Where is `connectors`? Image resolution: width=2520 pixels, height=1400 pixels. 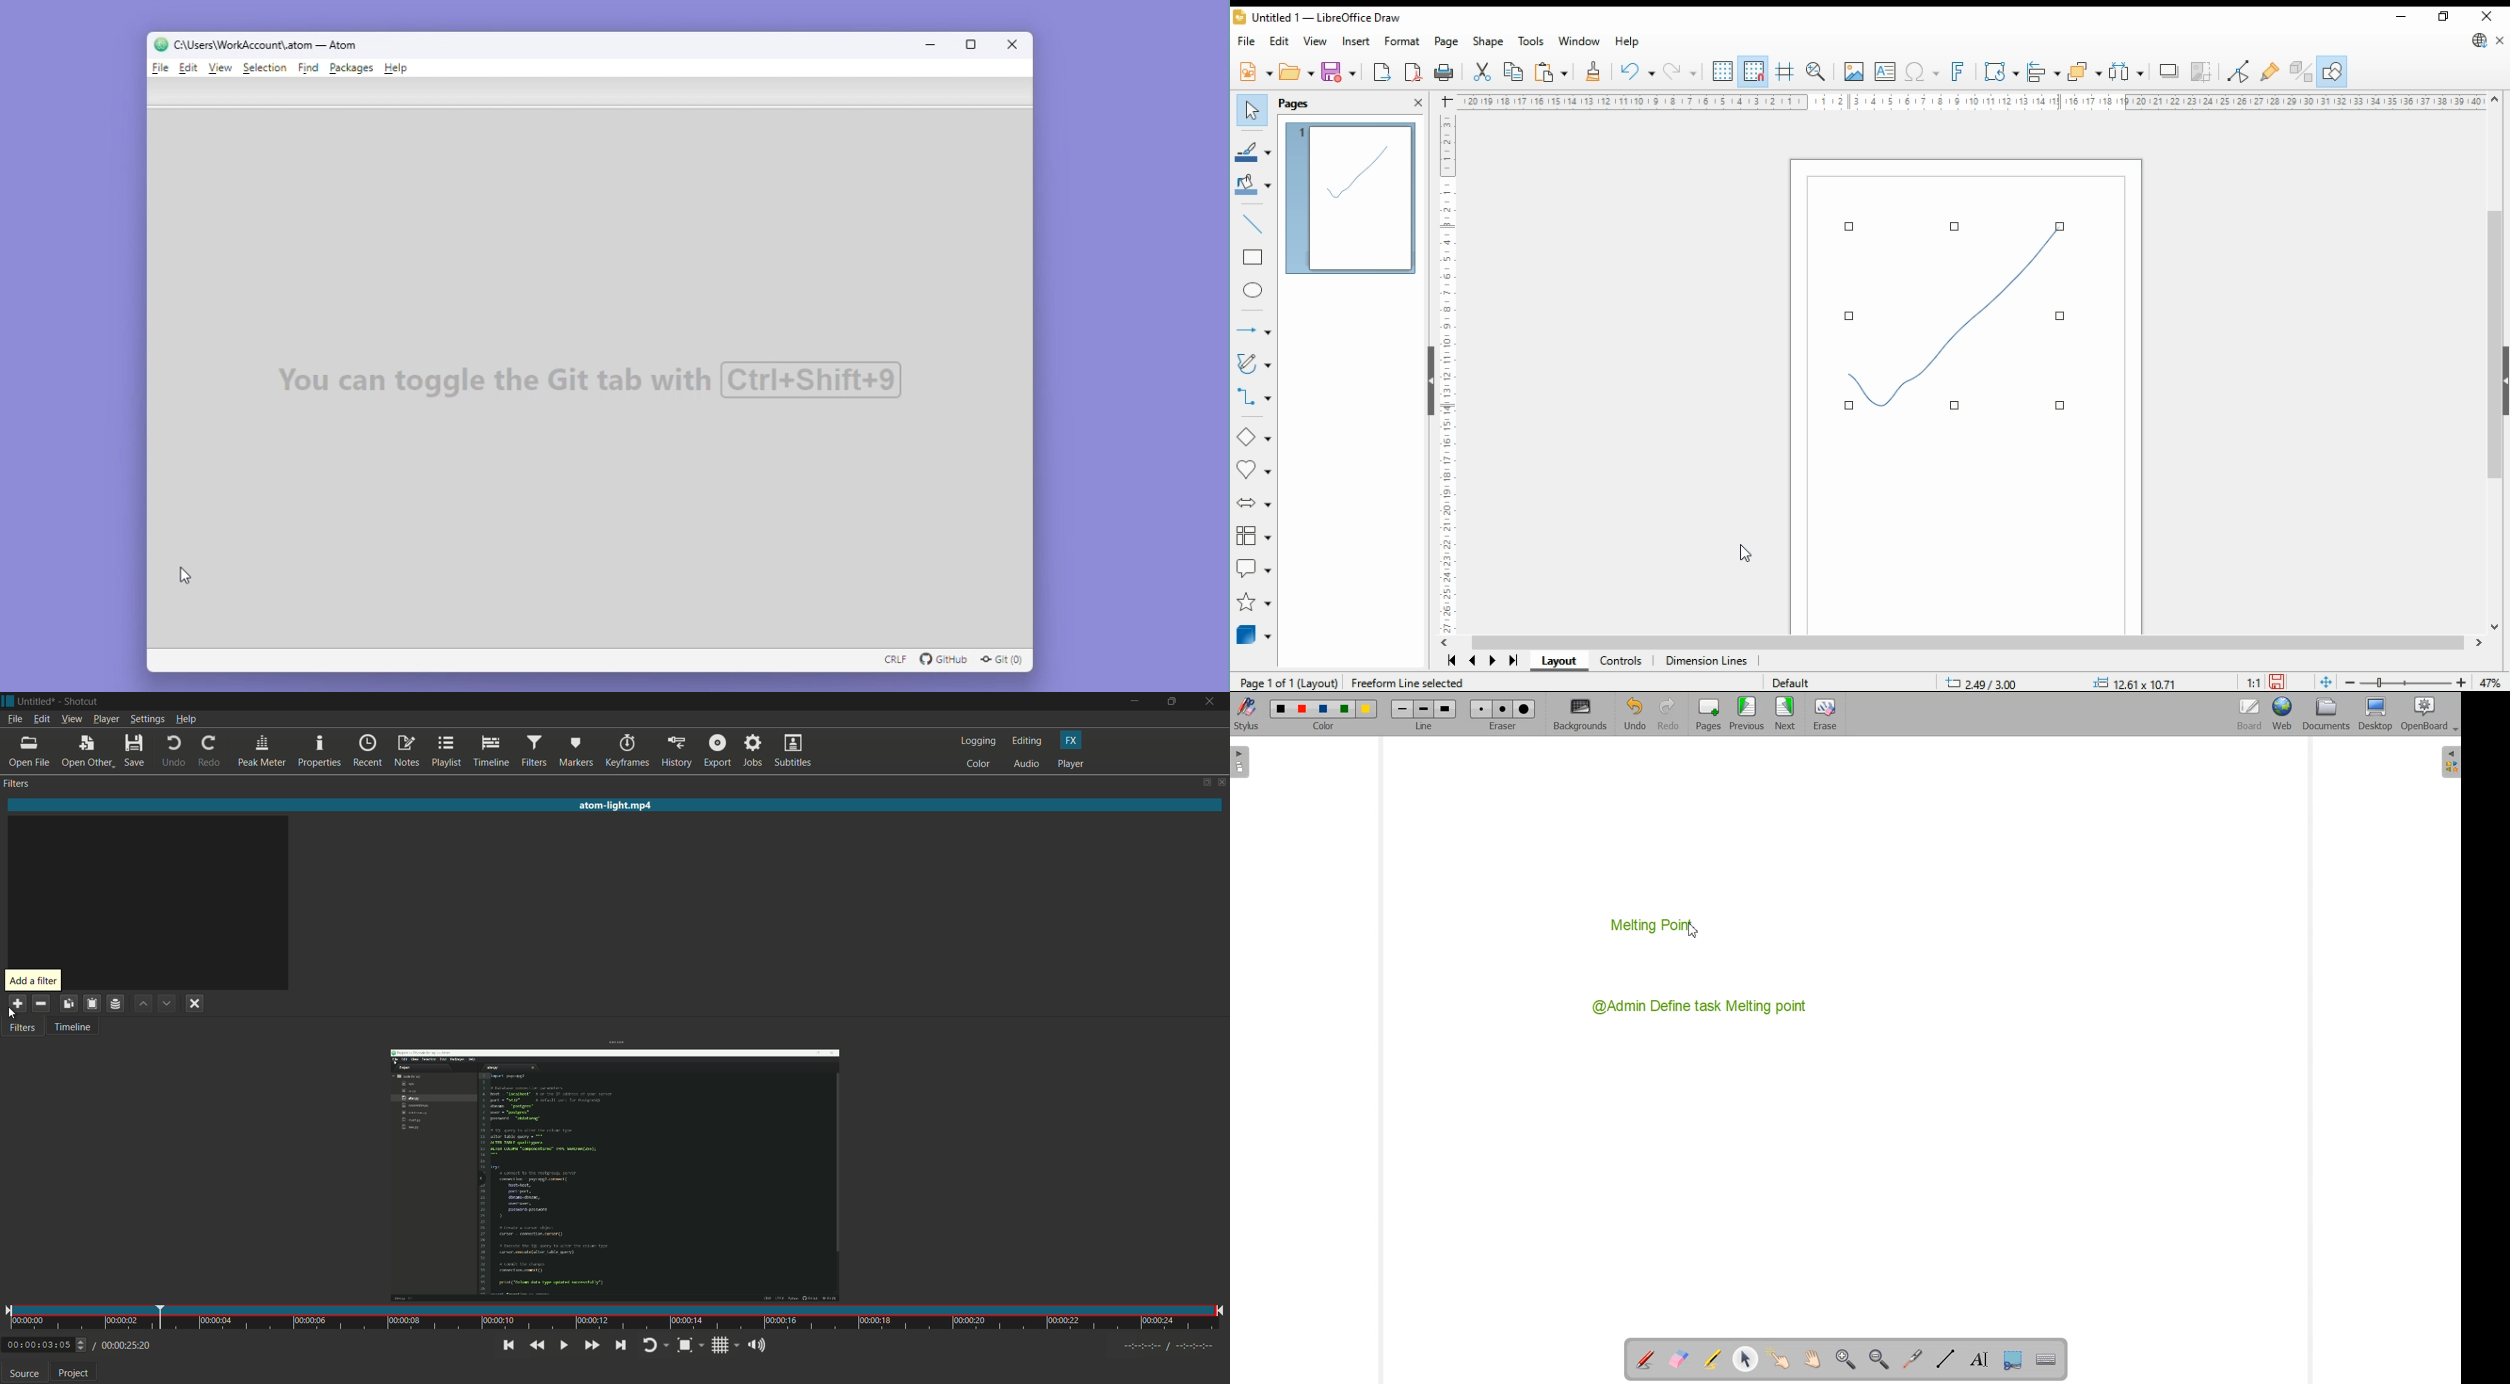
connectors is located at coordinates (1252, 399).